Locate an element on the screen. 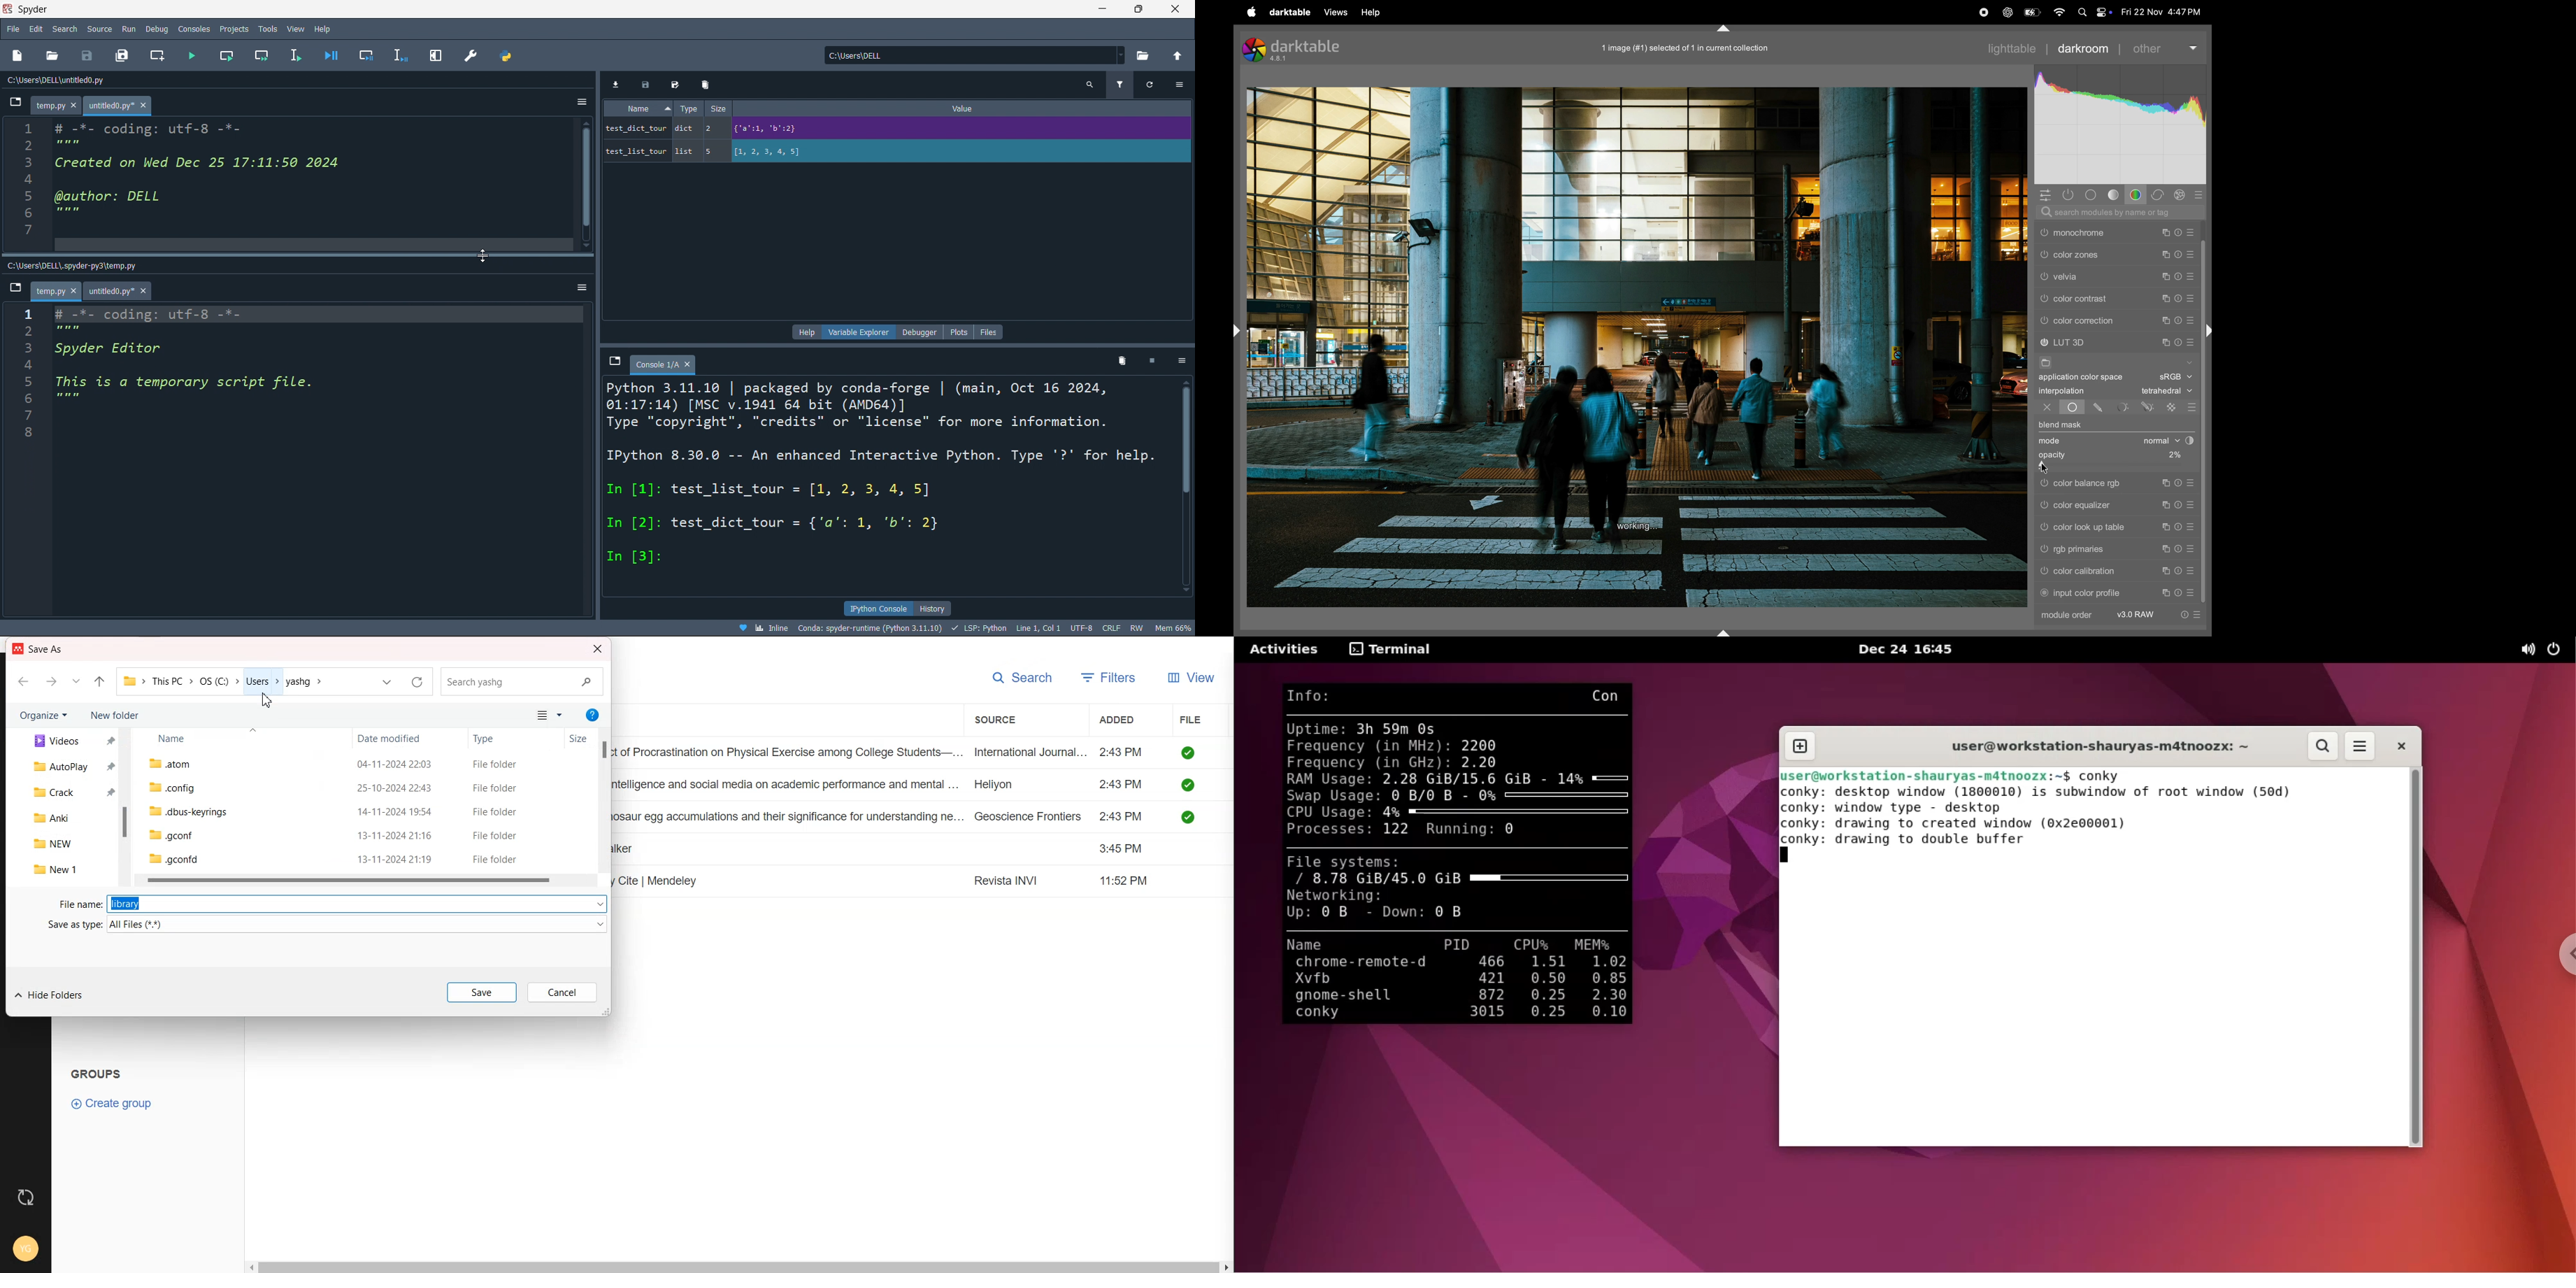  apple menu is located at coordinates (1251, 11).